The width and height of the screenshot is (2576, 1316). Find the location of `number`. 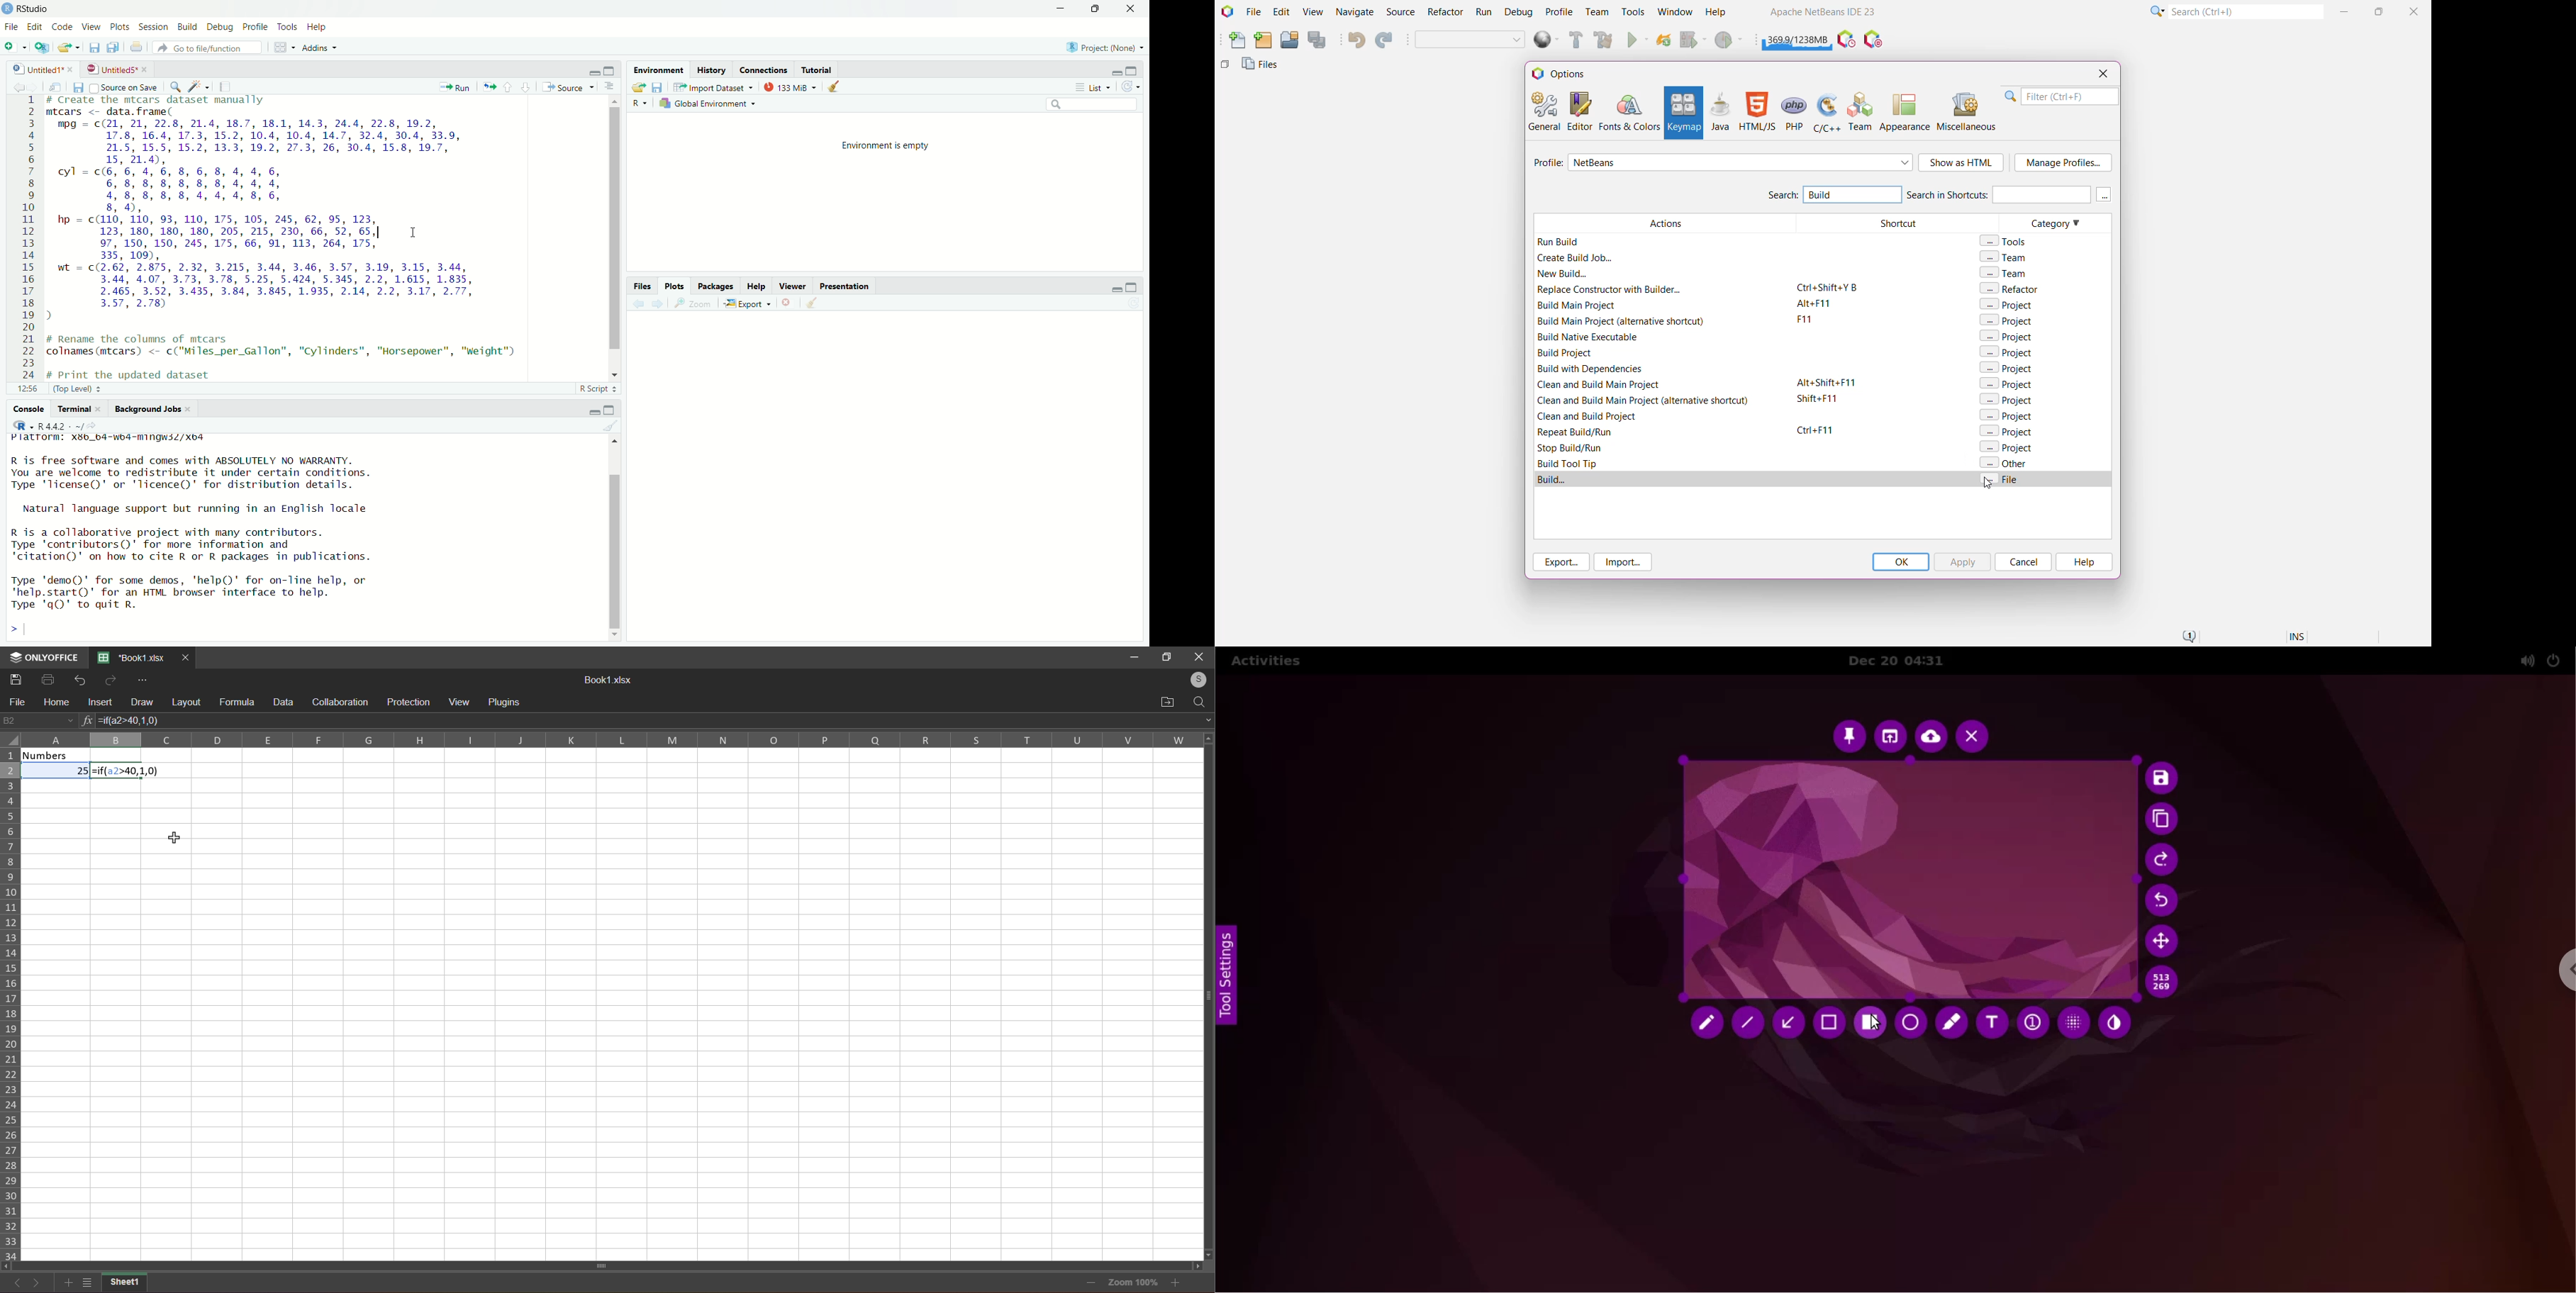

number is located at coordinates (58, 764).